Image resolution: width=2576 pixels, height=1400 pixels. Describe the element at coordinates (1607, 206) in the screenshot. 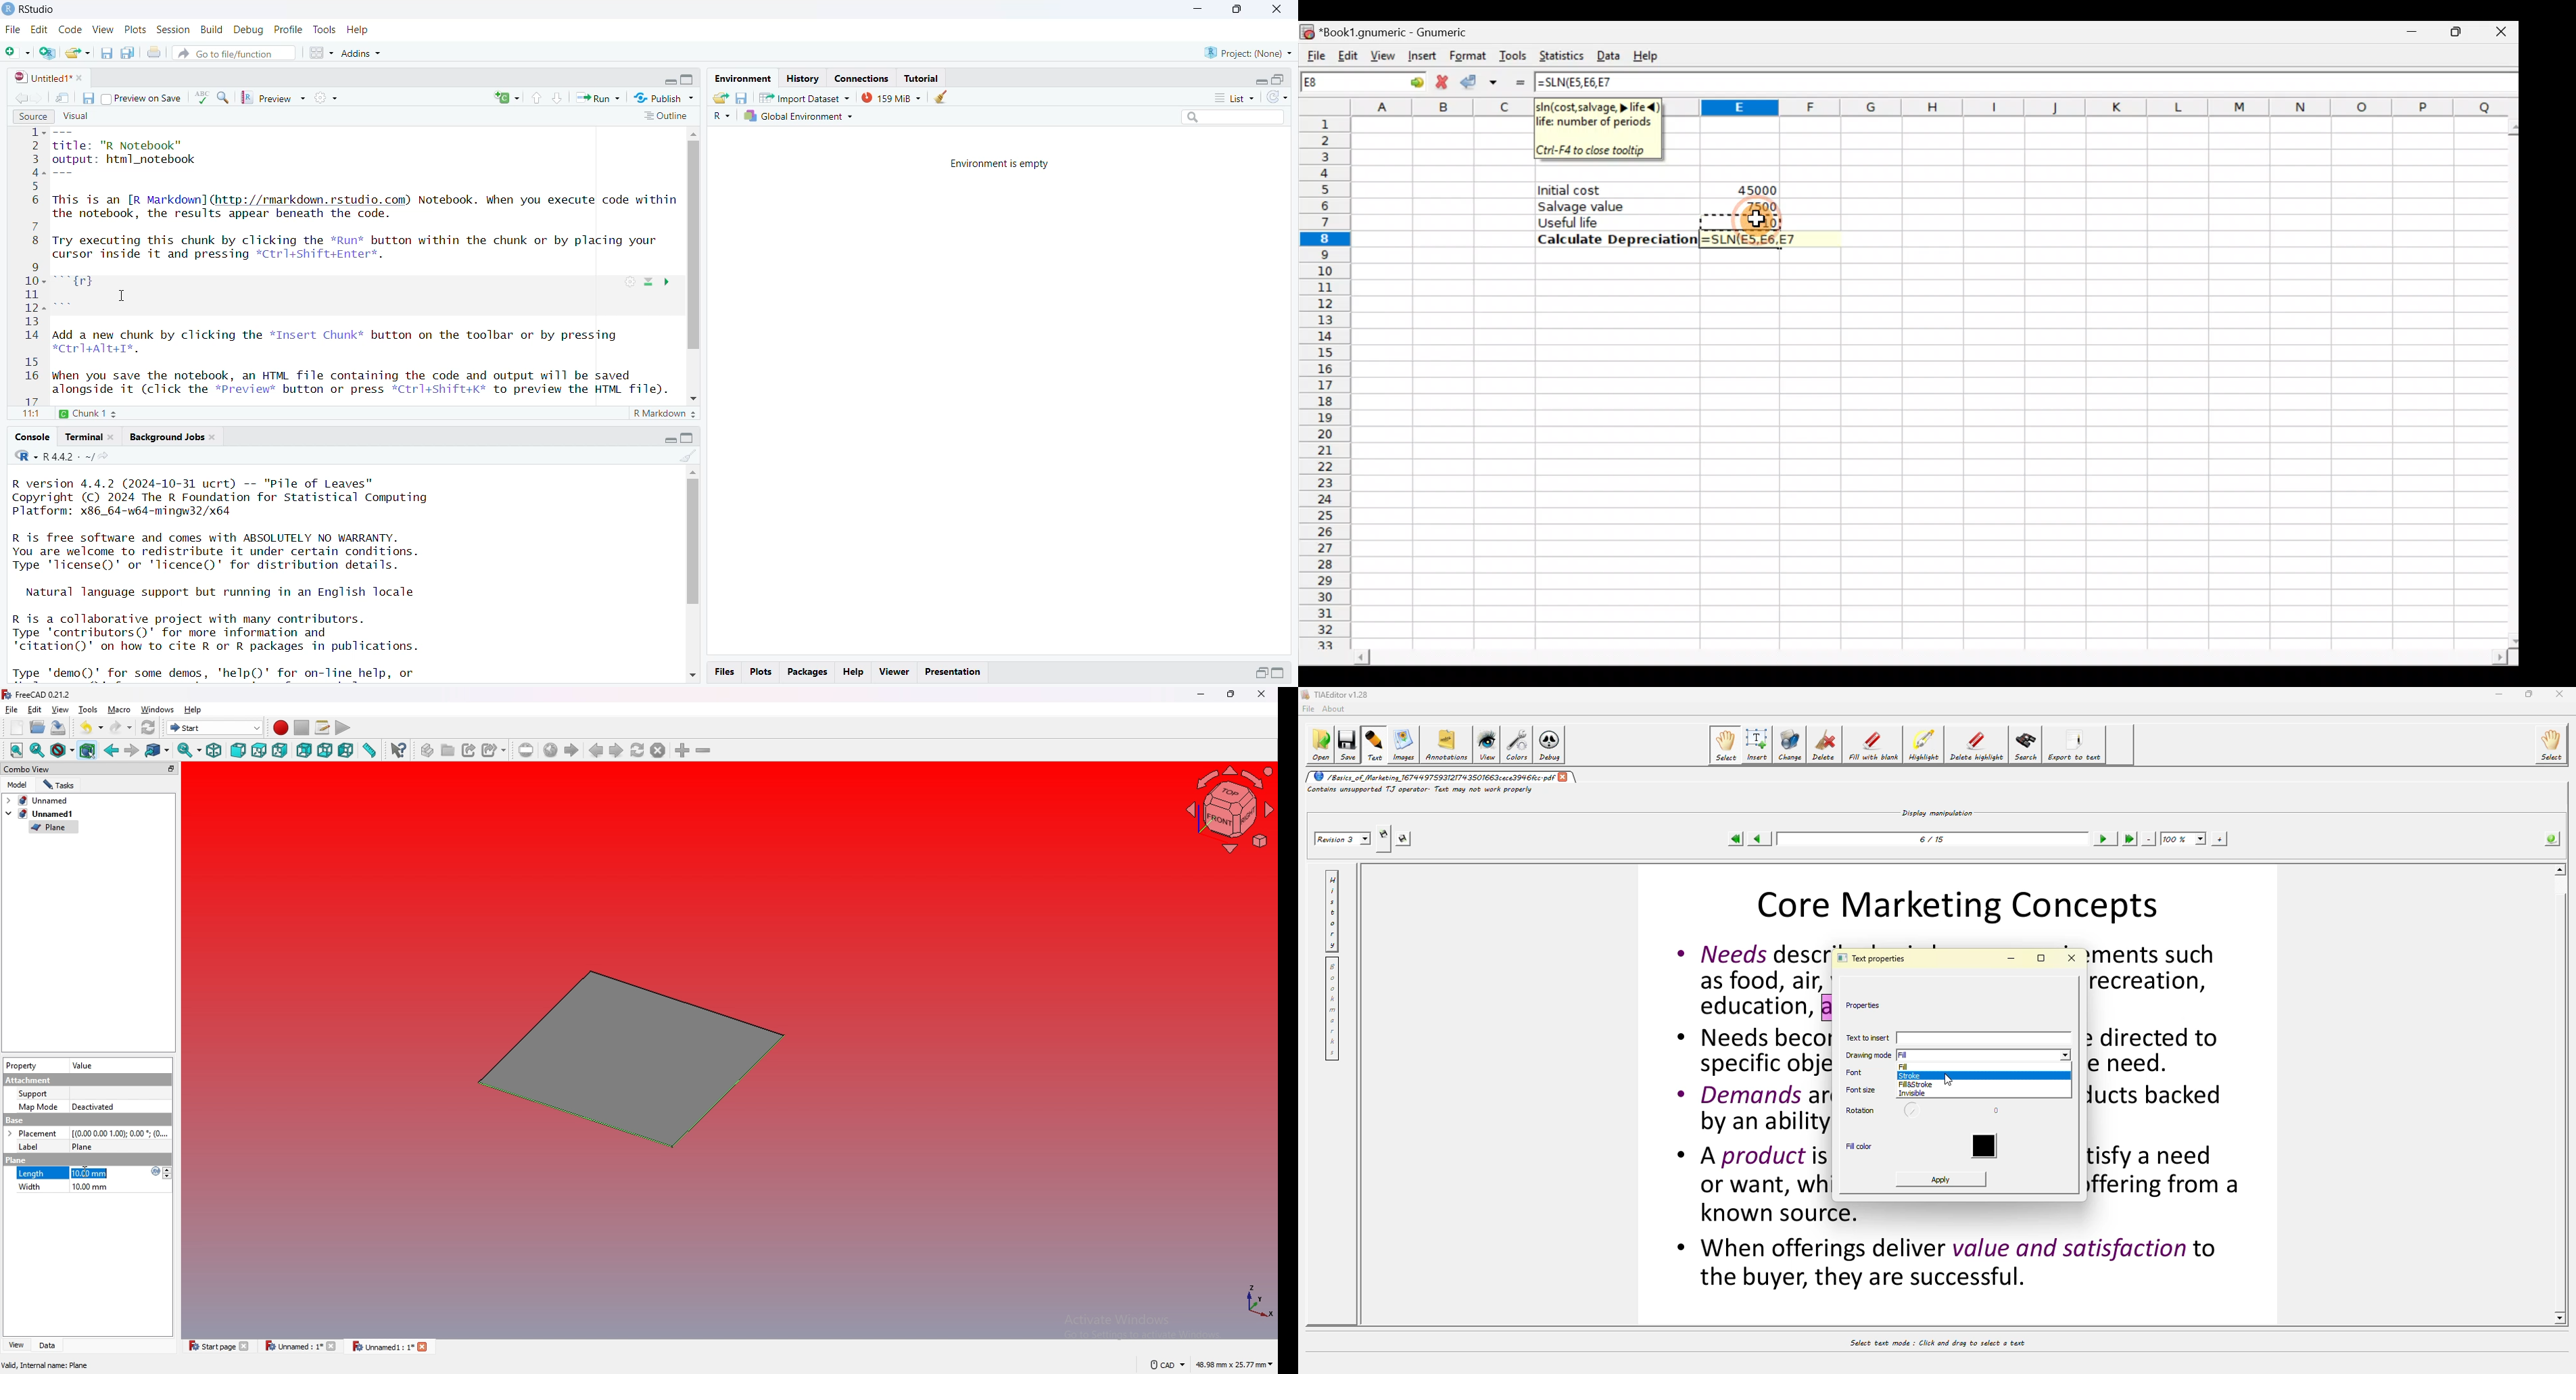

I see `Salvage value` at that location.